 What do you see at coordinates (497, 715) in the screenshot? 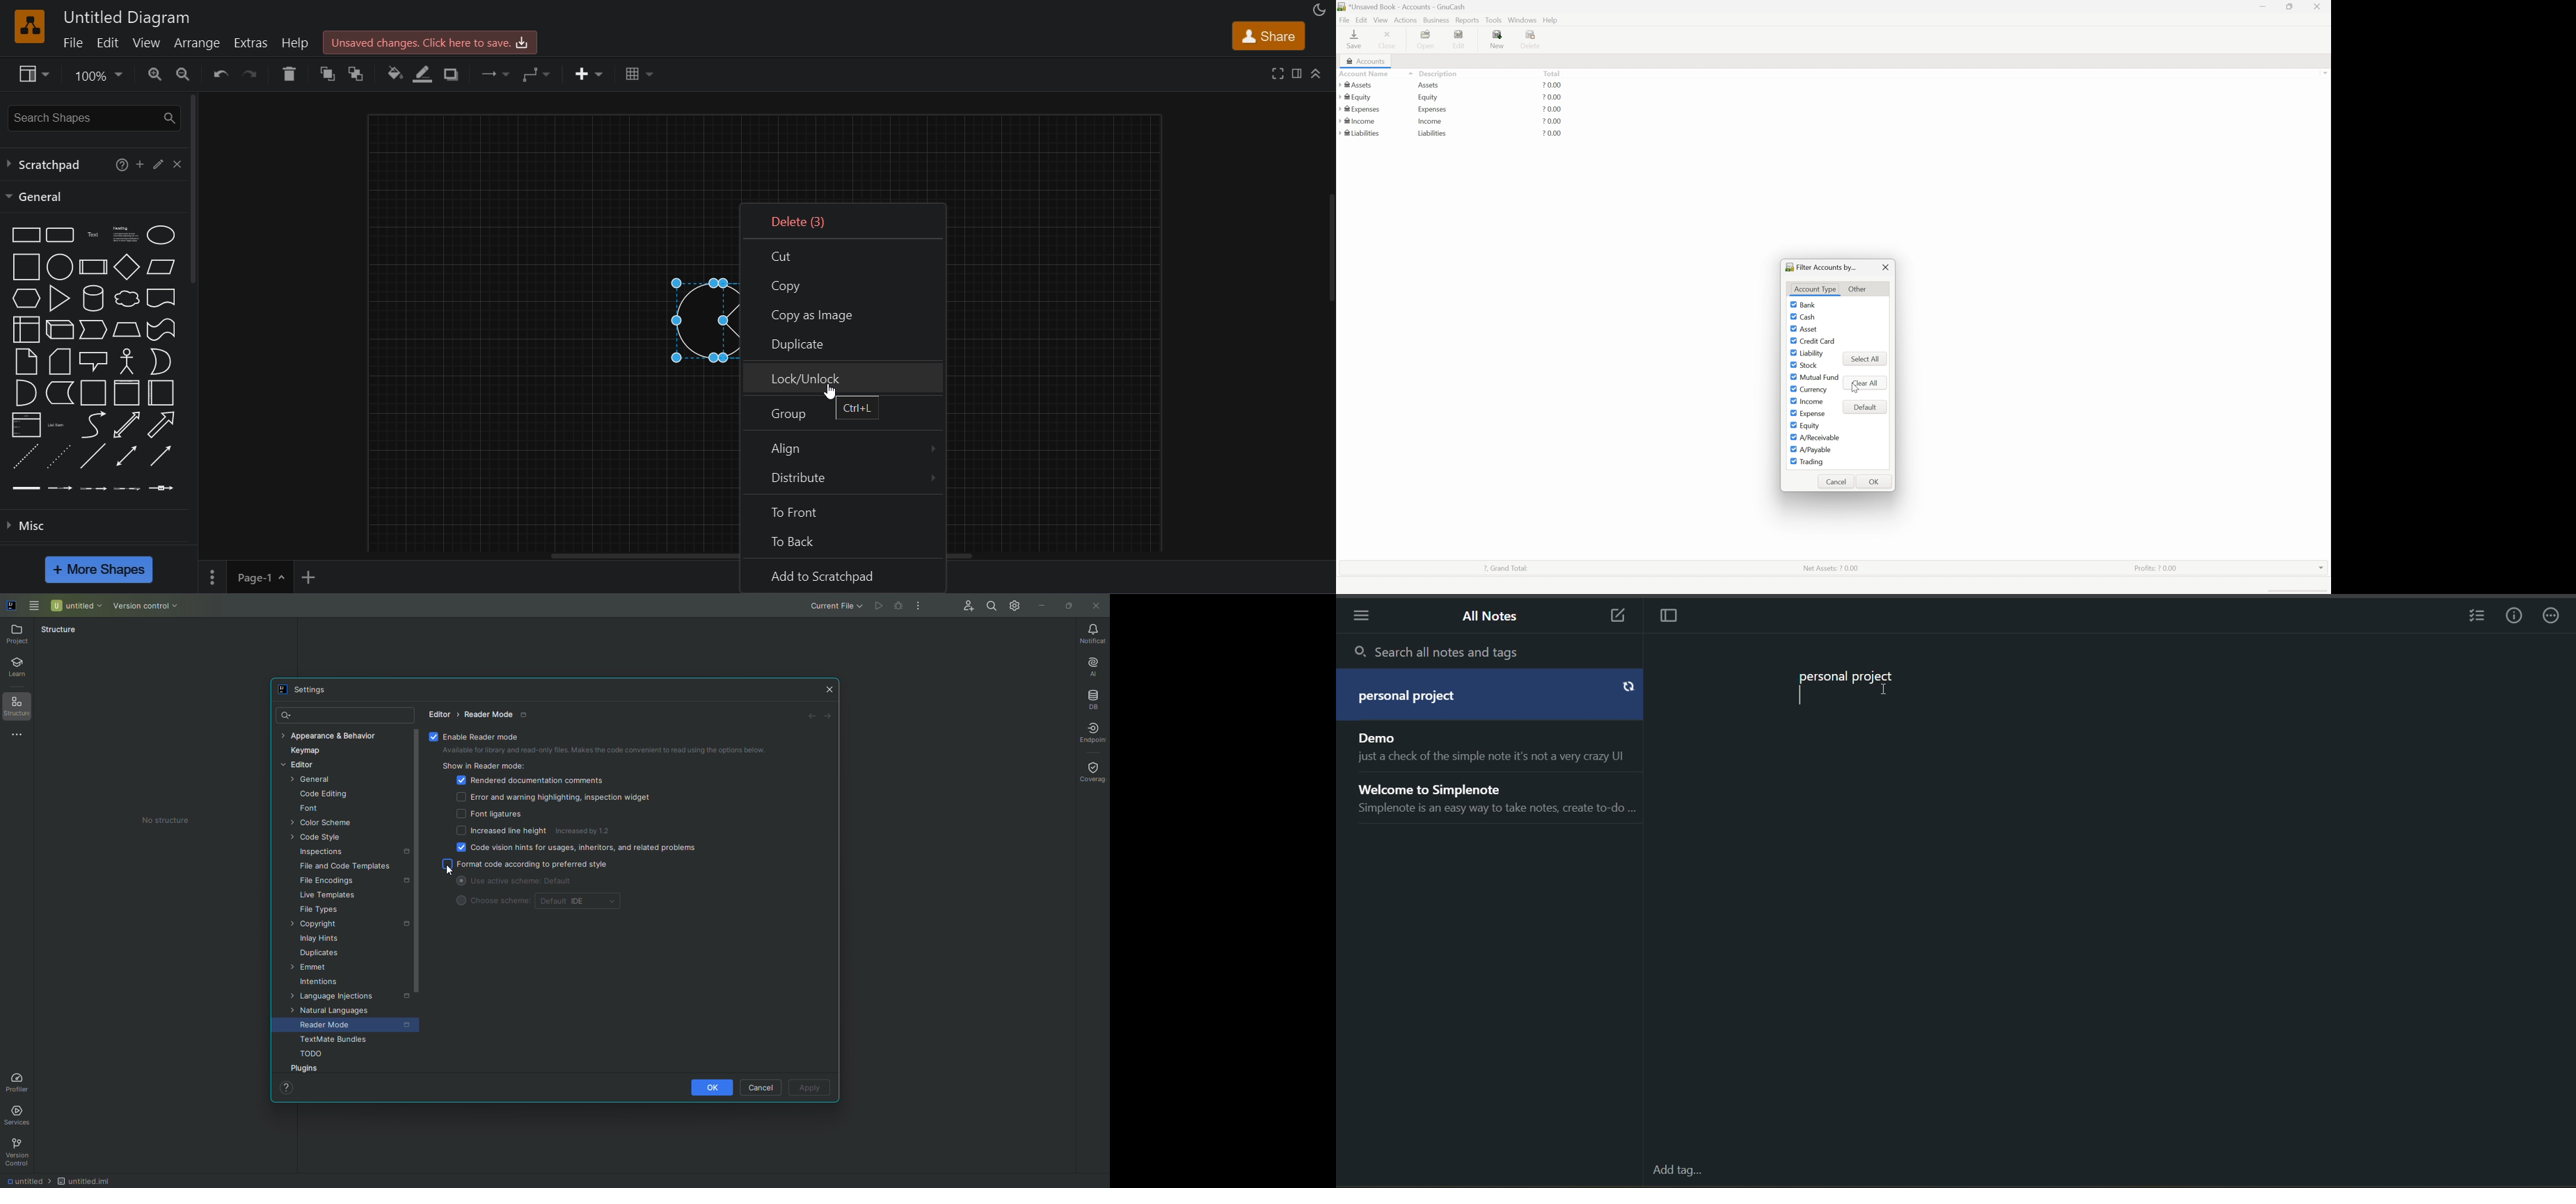
I see `Reader mode` at bounding box center [497, 715].